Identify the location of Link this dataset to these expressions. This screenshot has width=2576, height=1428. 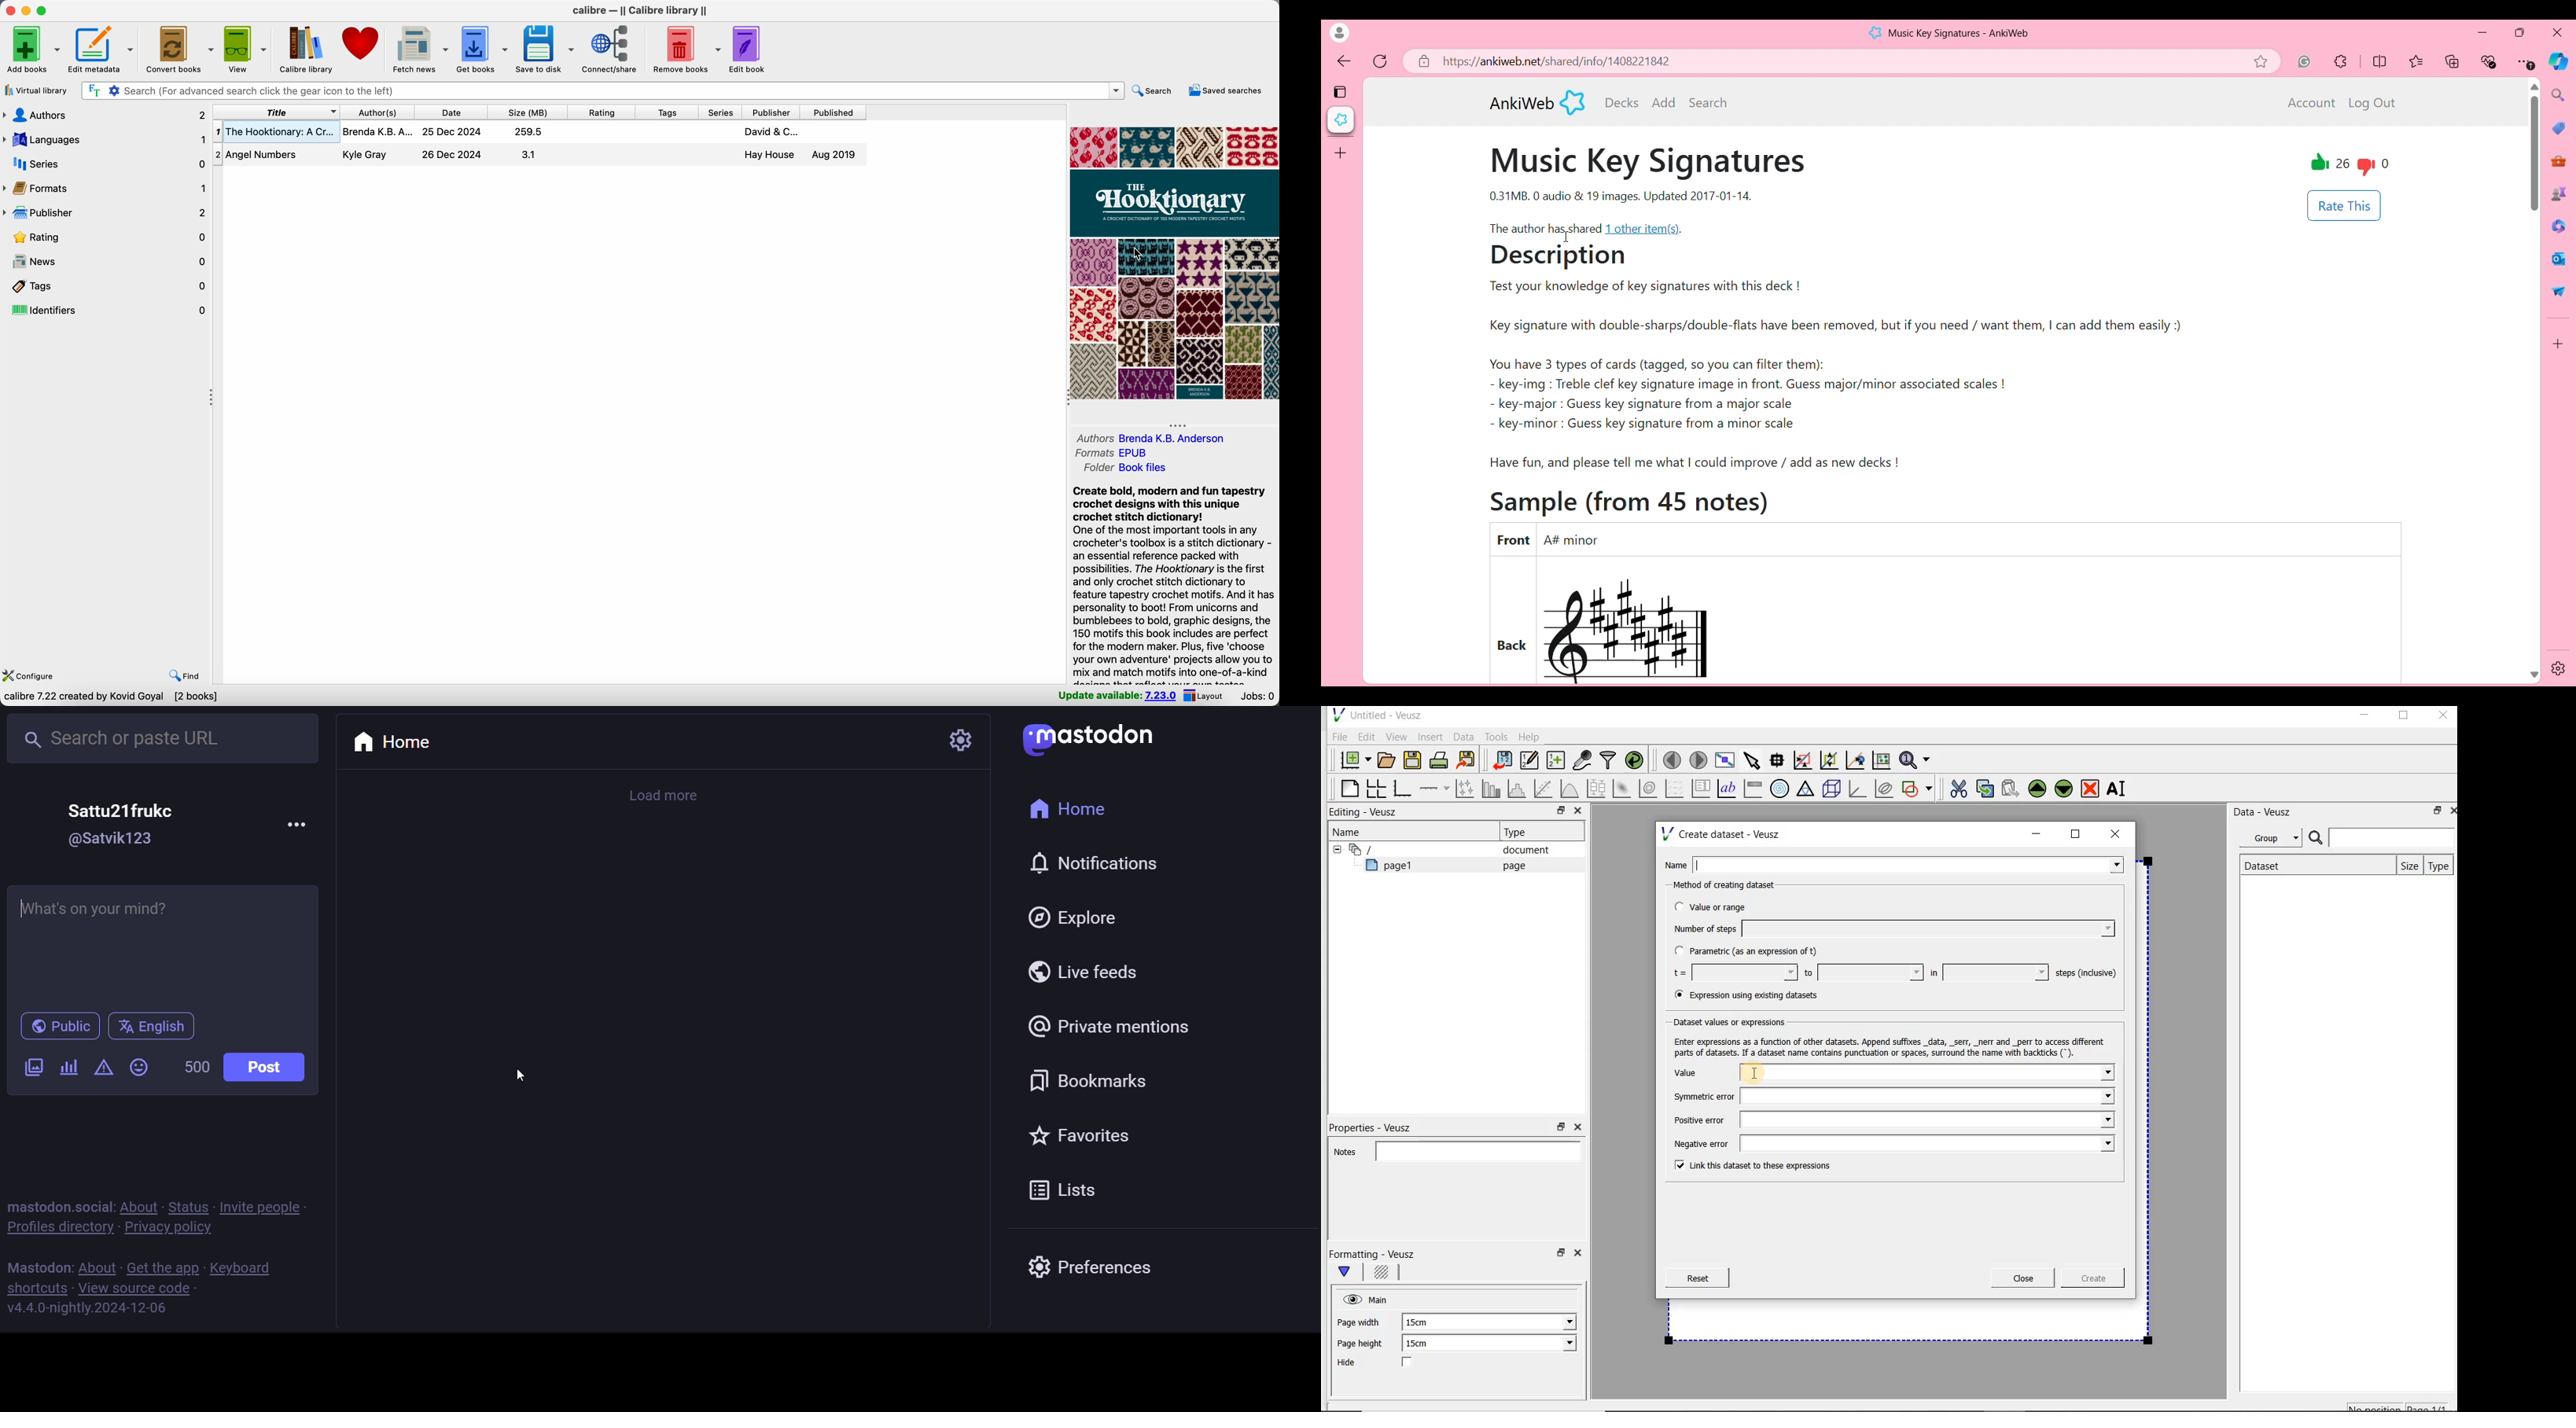
(1748, 1167).